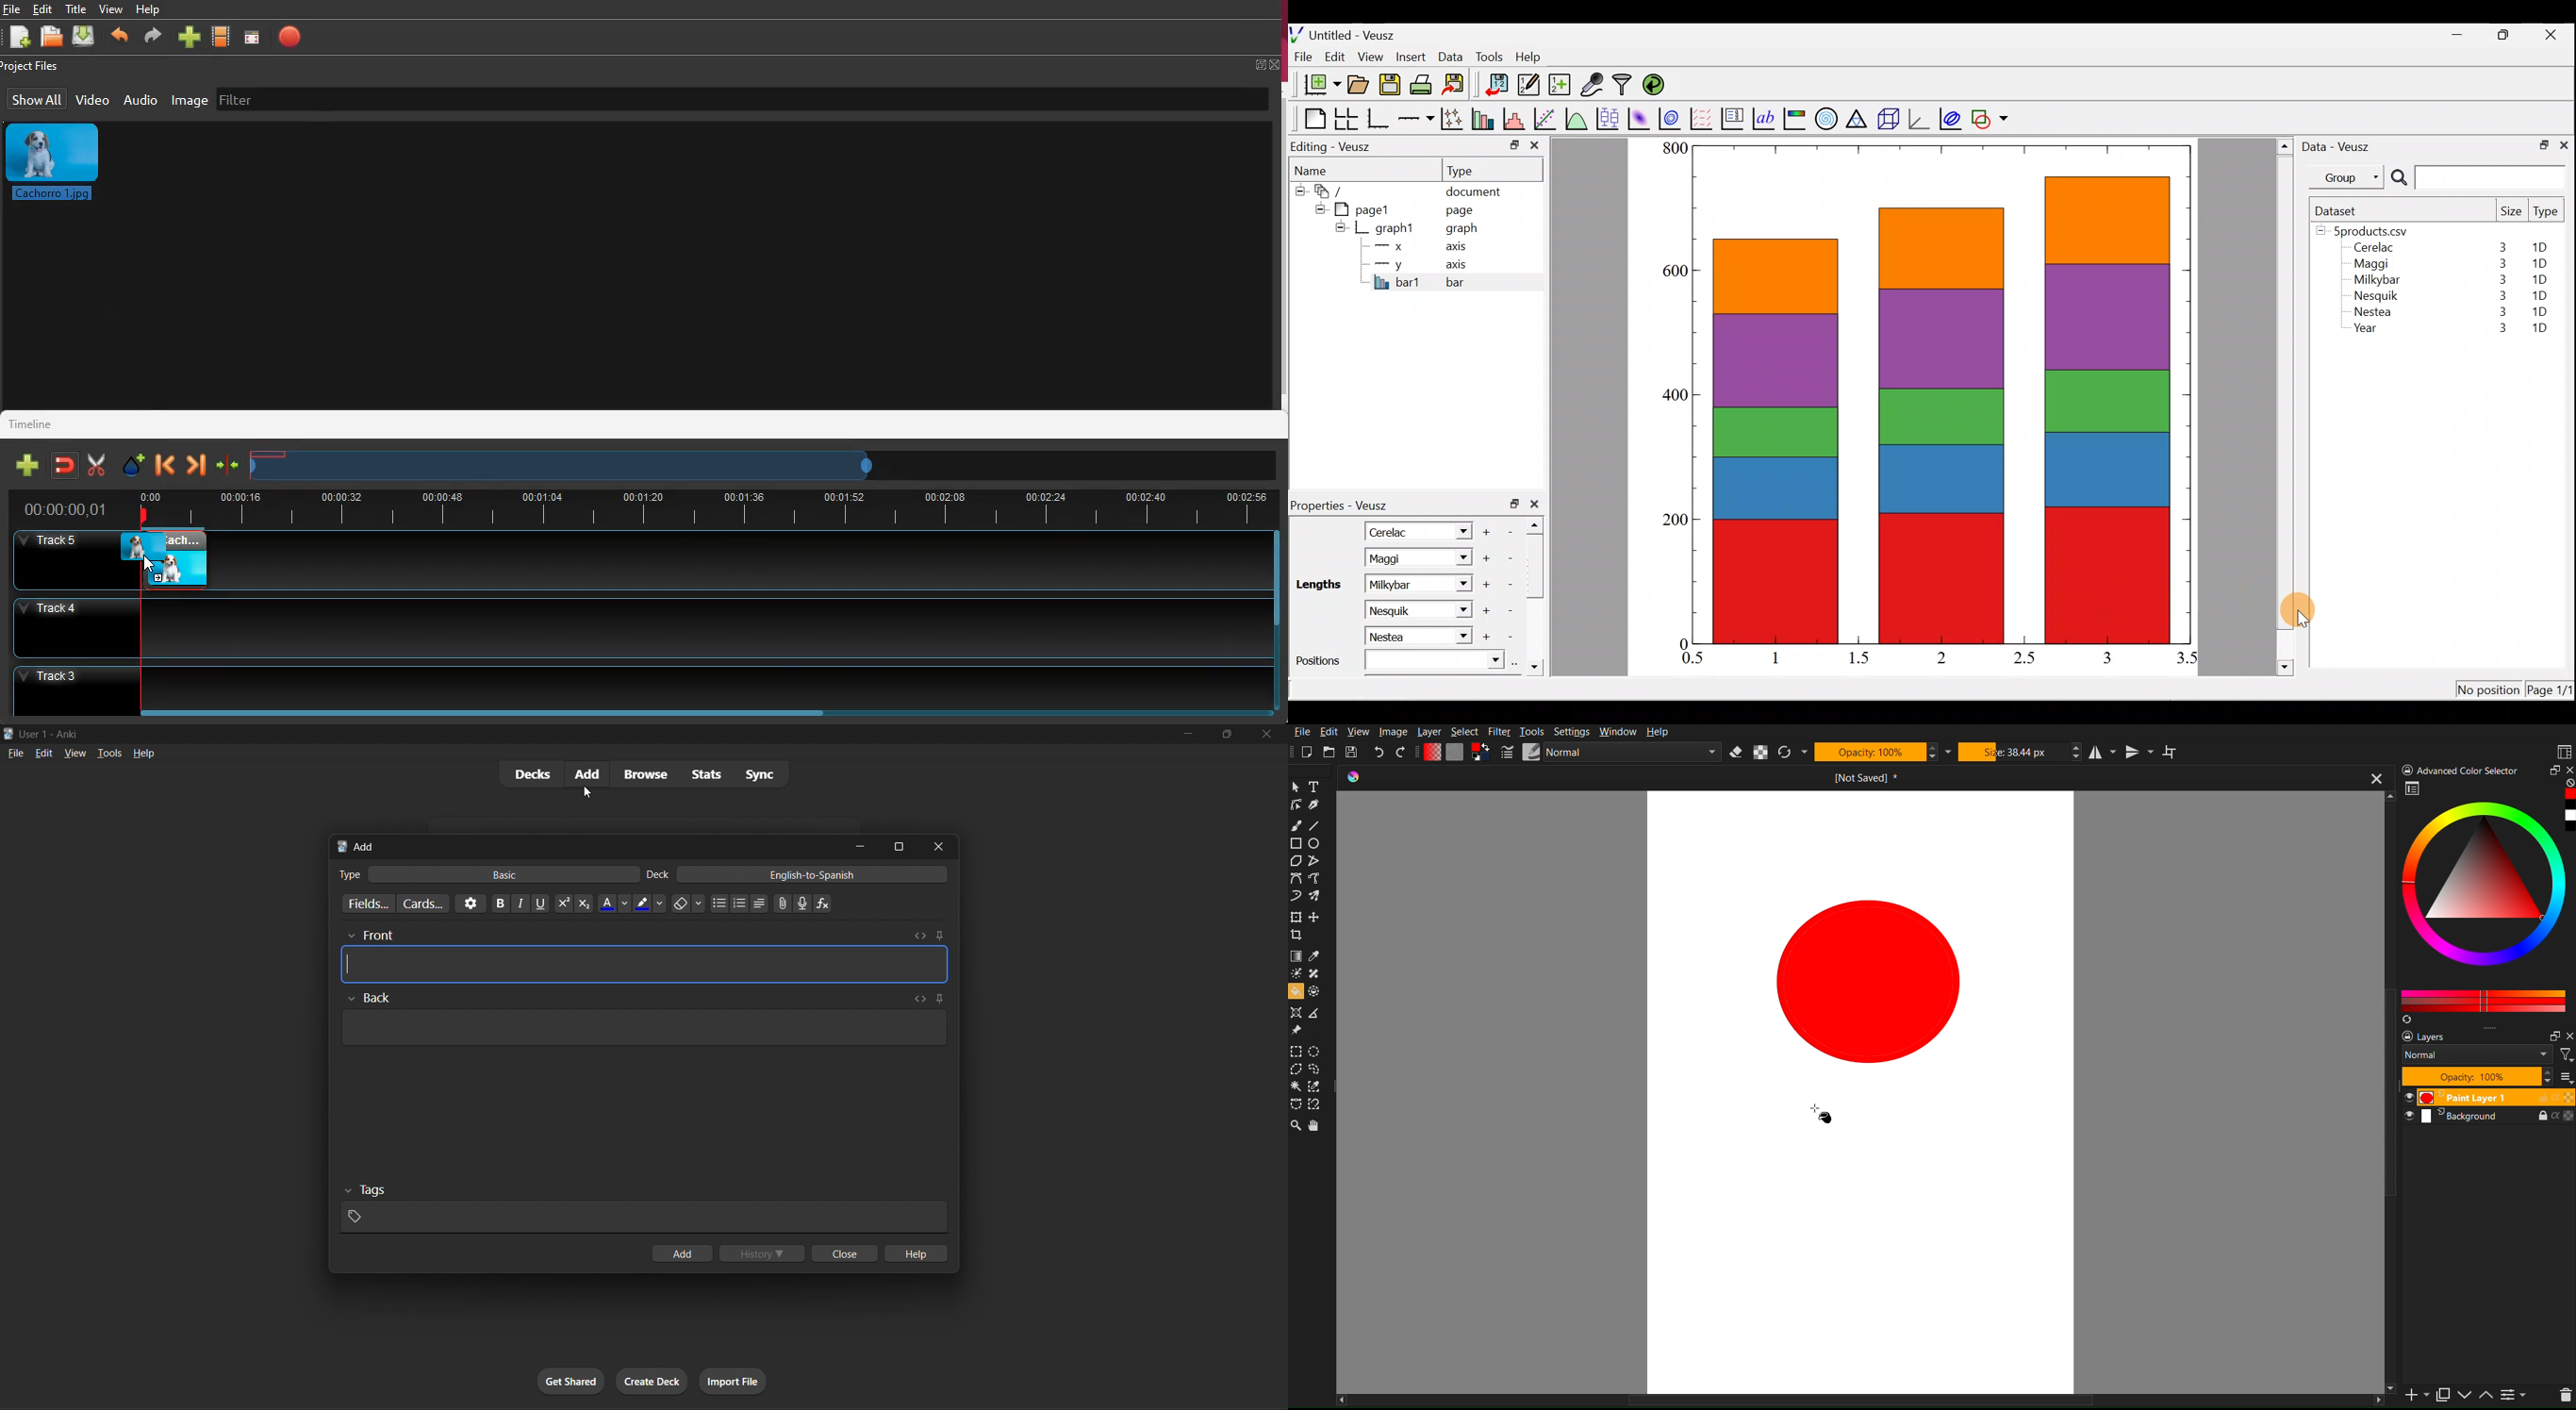  I want to click on View, so click(1359, 733).